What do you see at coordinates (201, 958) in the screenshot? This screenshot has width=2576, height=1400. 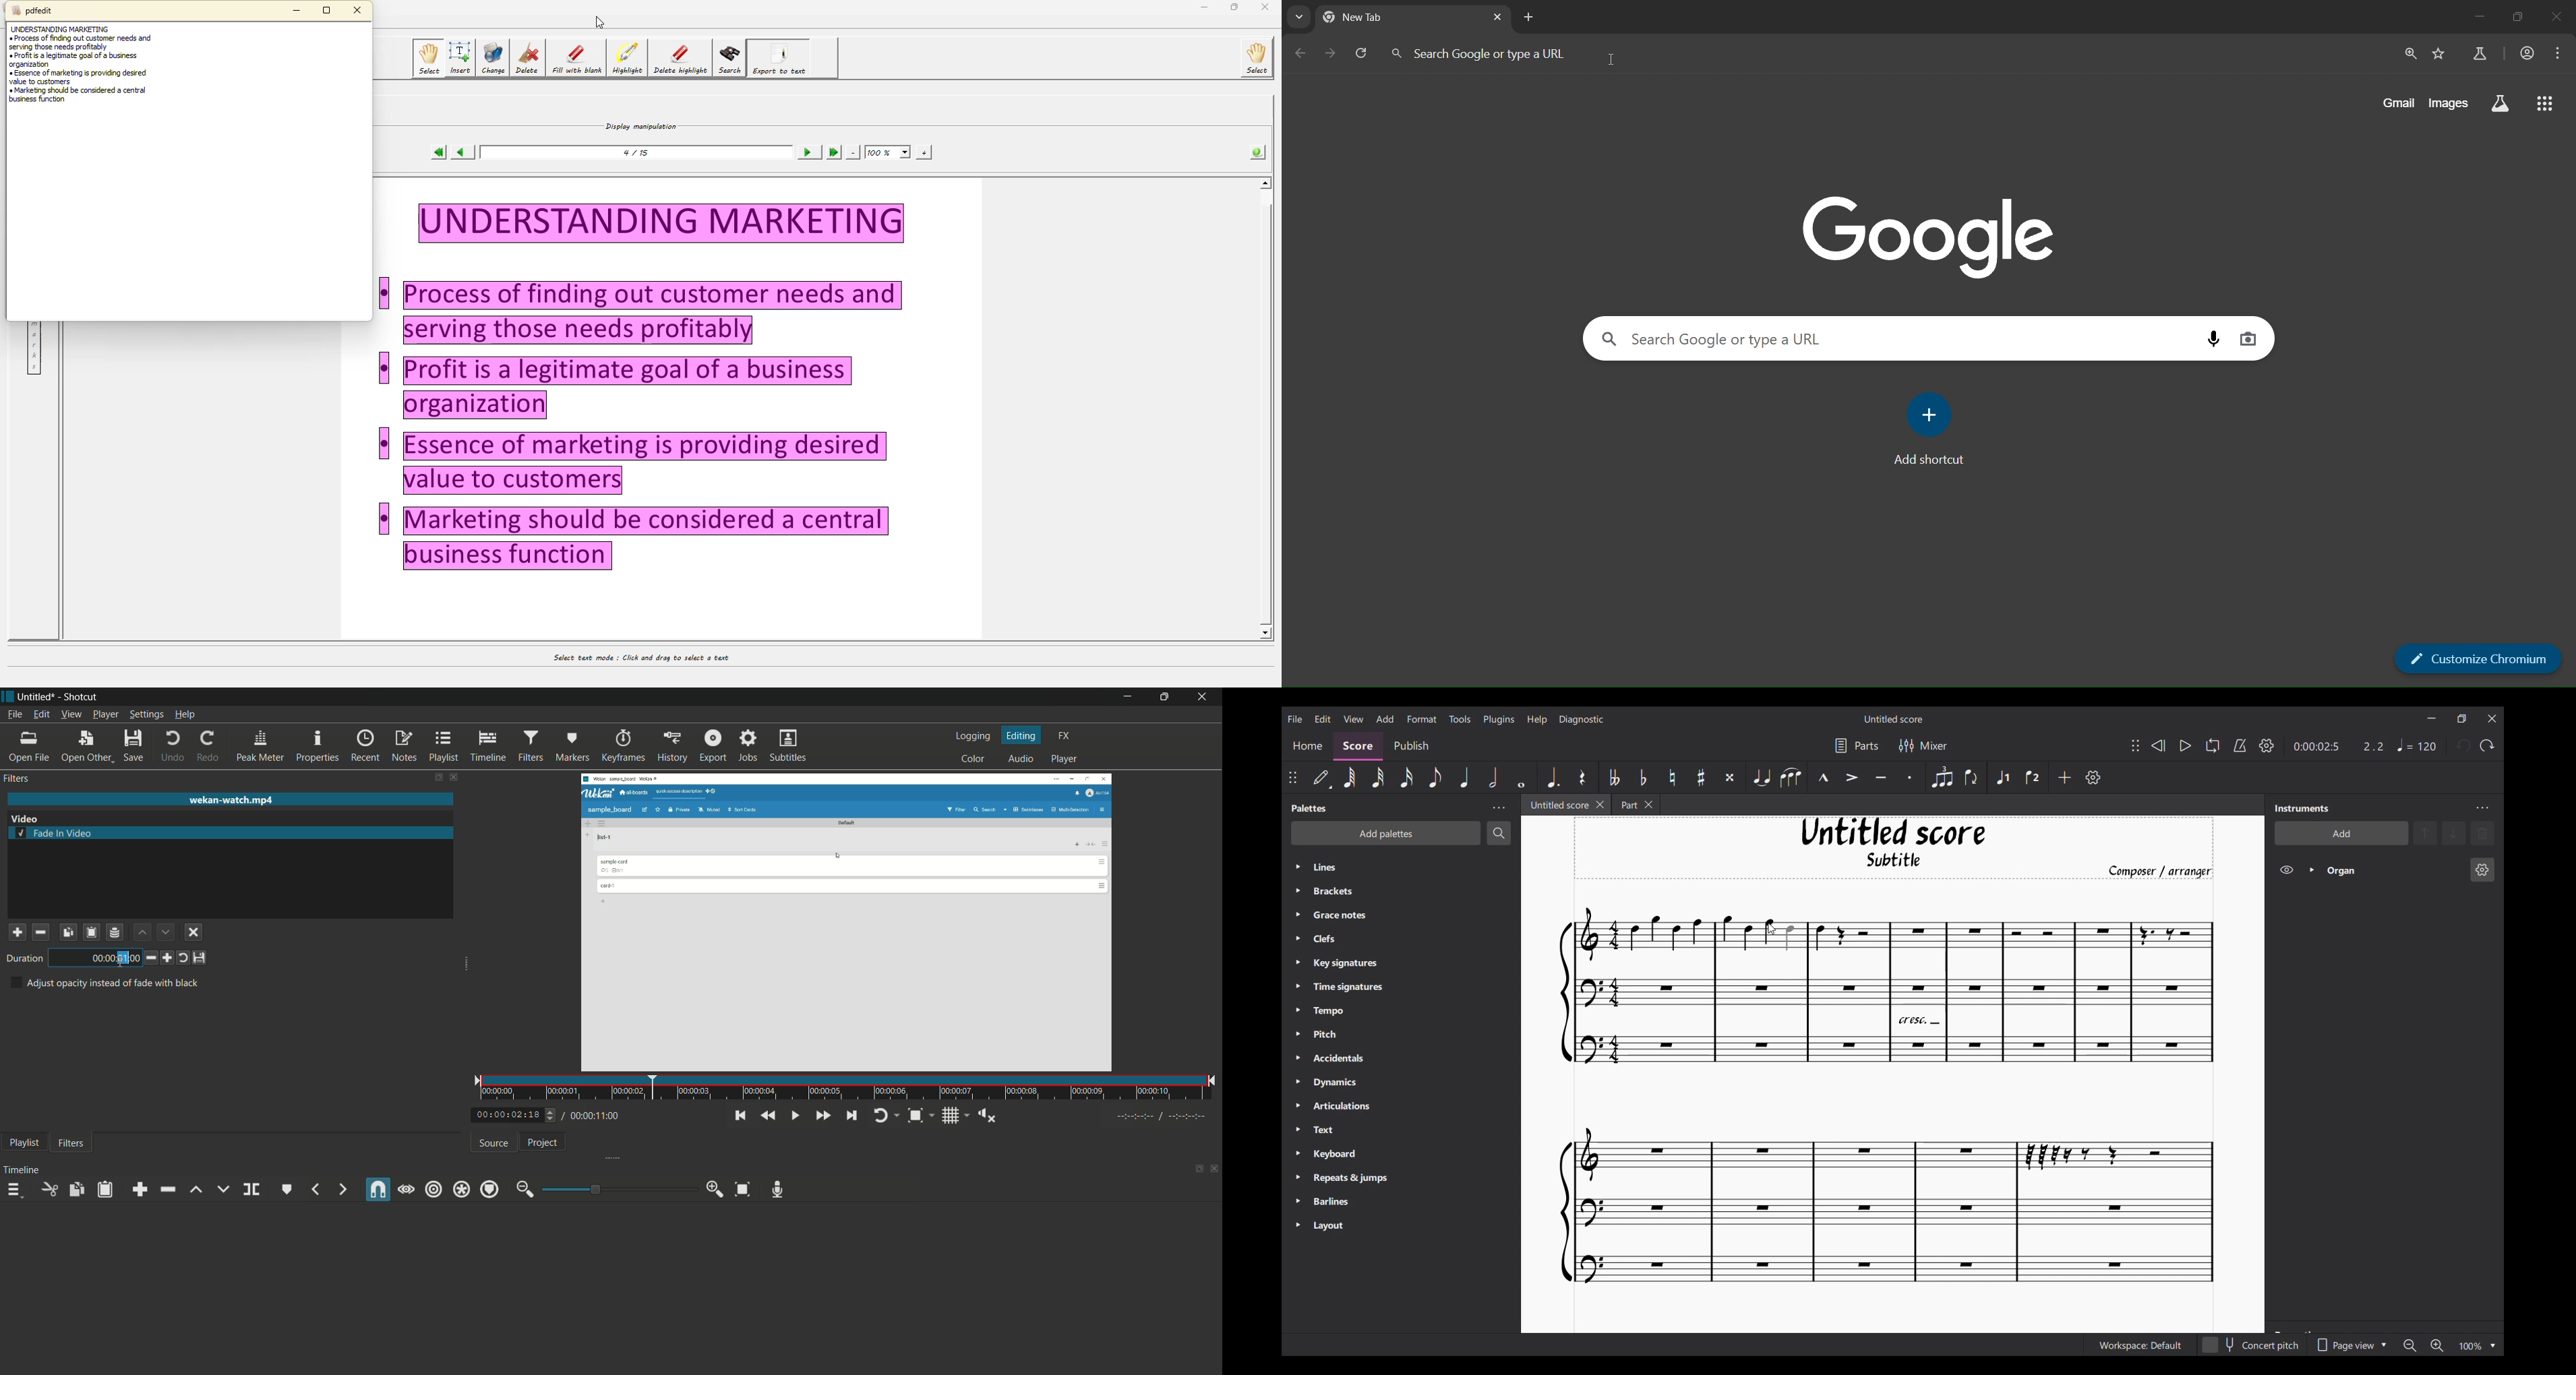 I see `set as default` at bounding box center [201, 958].